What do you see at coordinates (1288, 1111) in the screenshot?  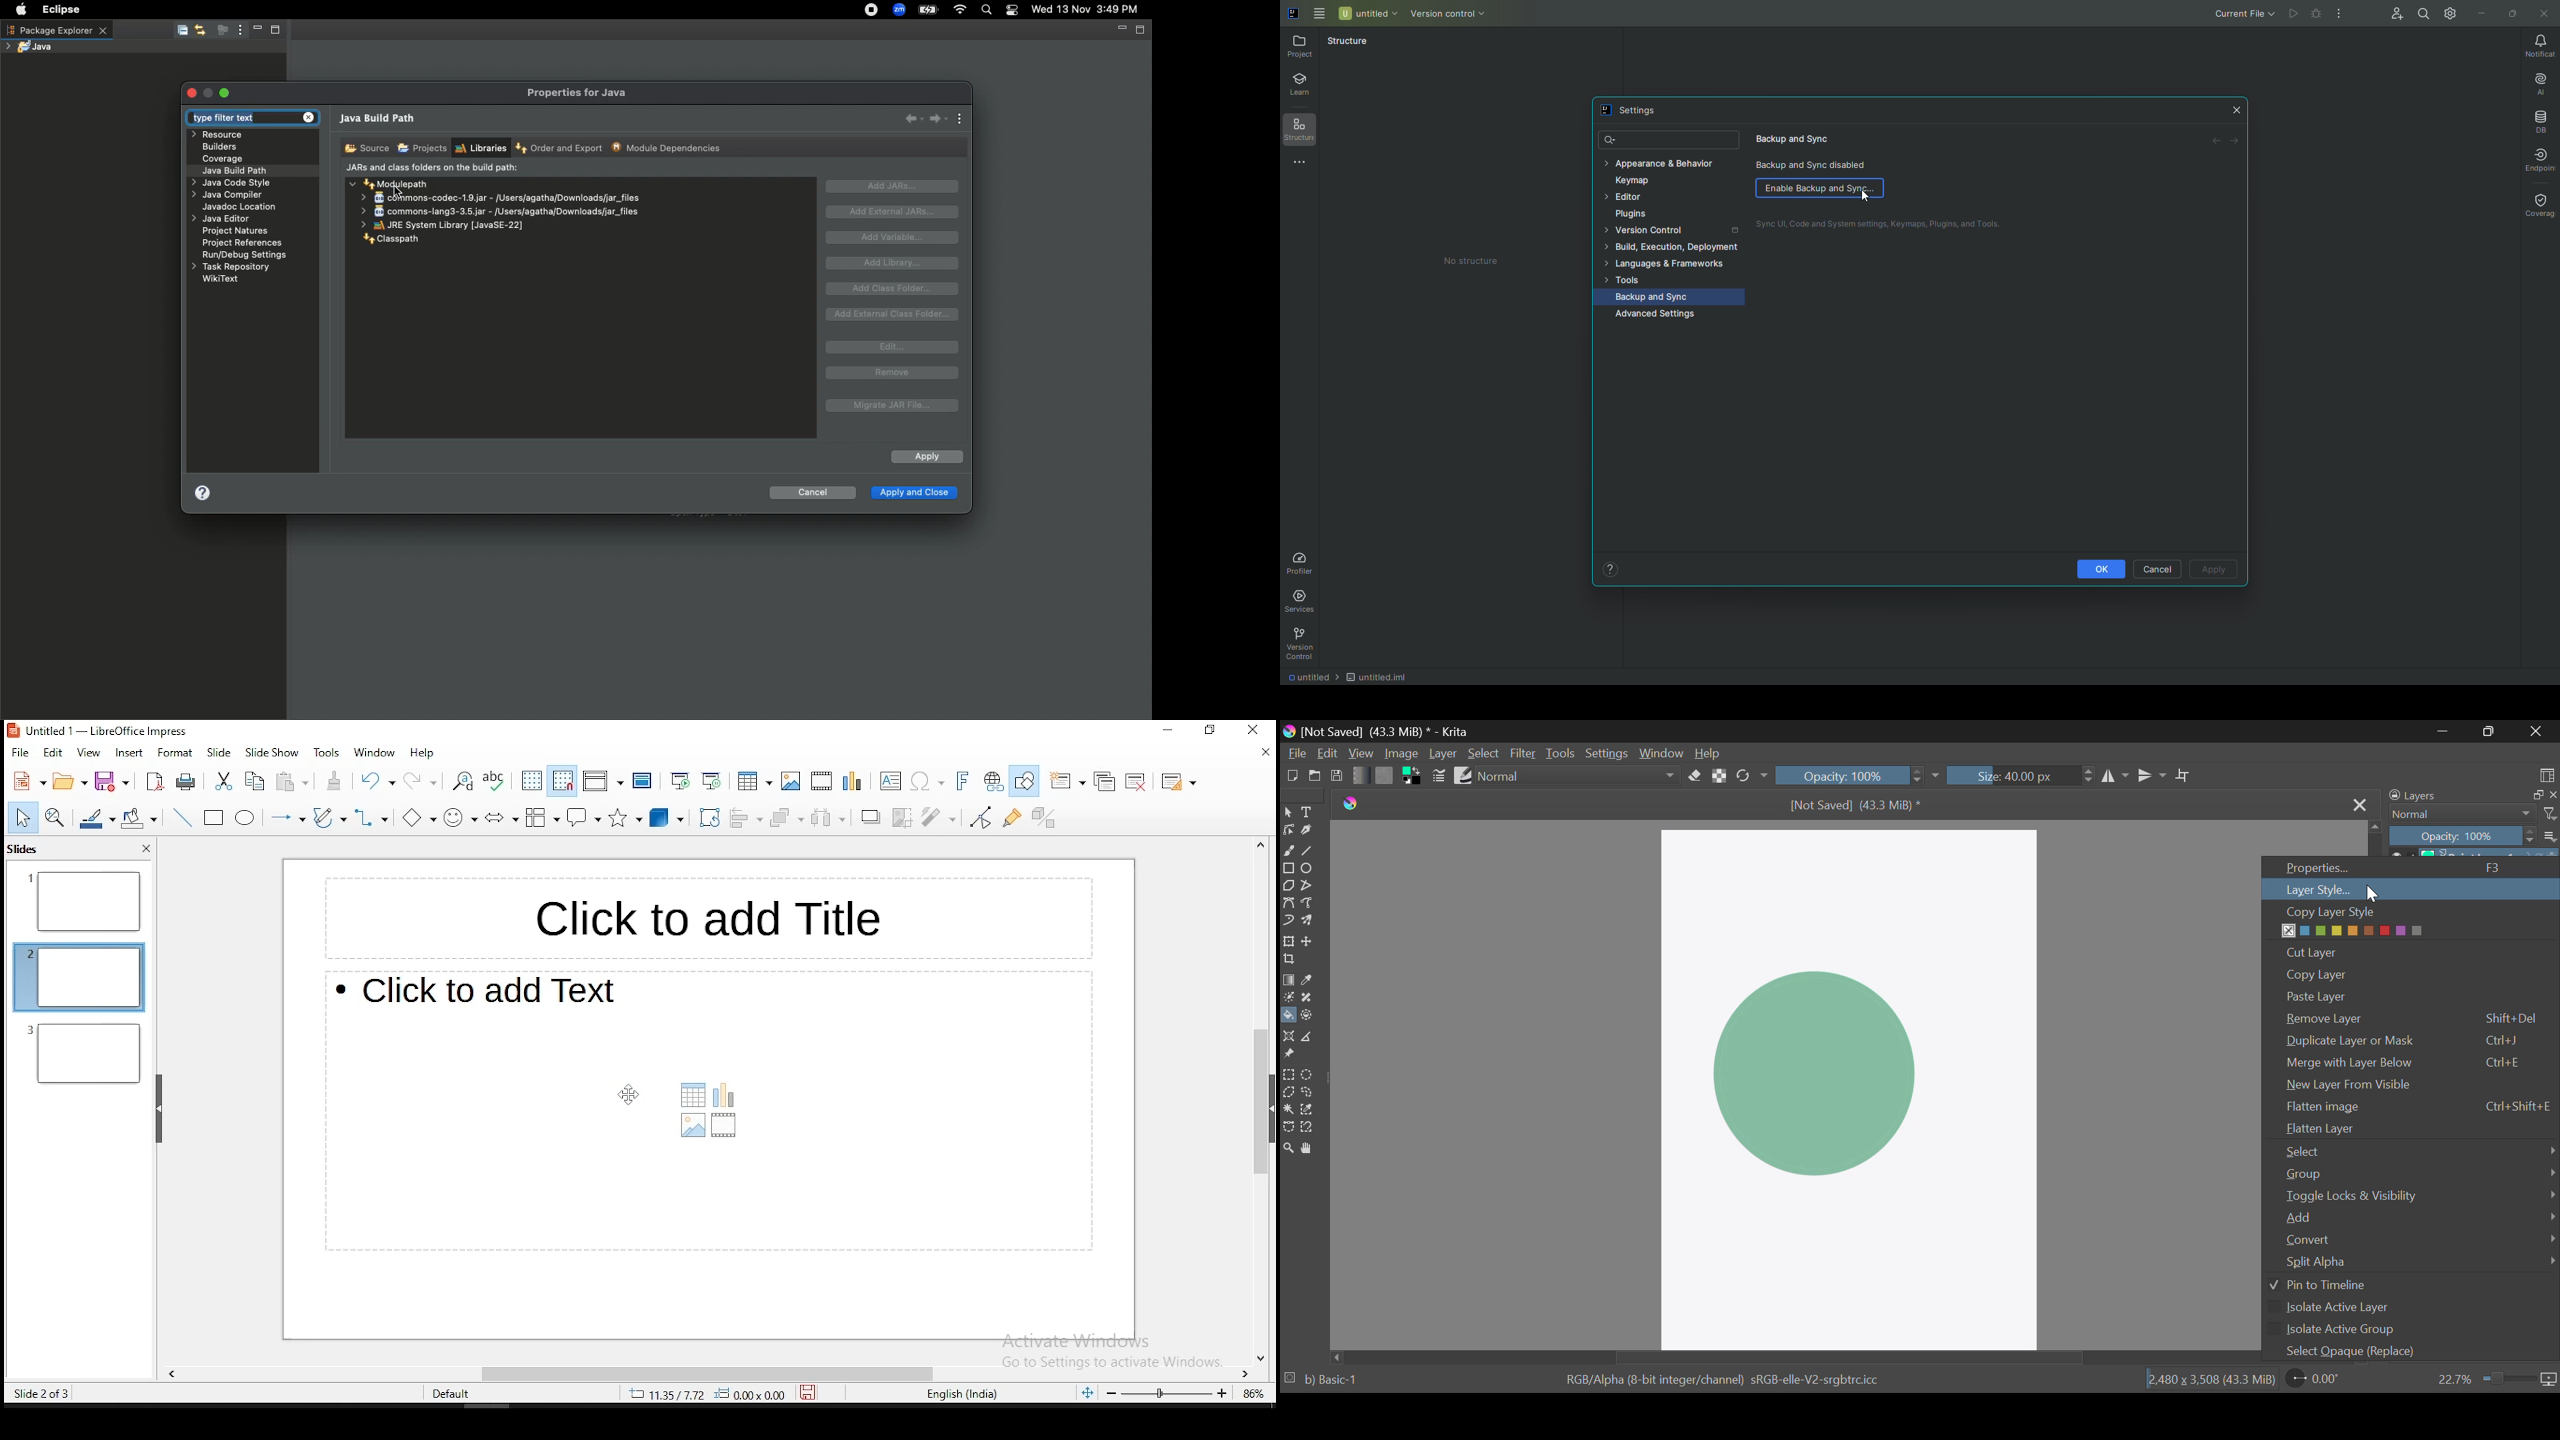 I see `Continuous Selection` at bounding box center [1288, 1111].